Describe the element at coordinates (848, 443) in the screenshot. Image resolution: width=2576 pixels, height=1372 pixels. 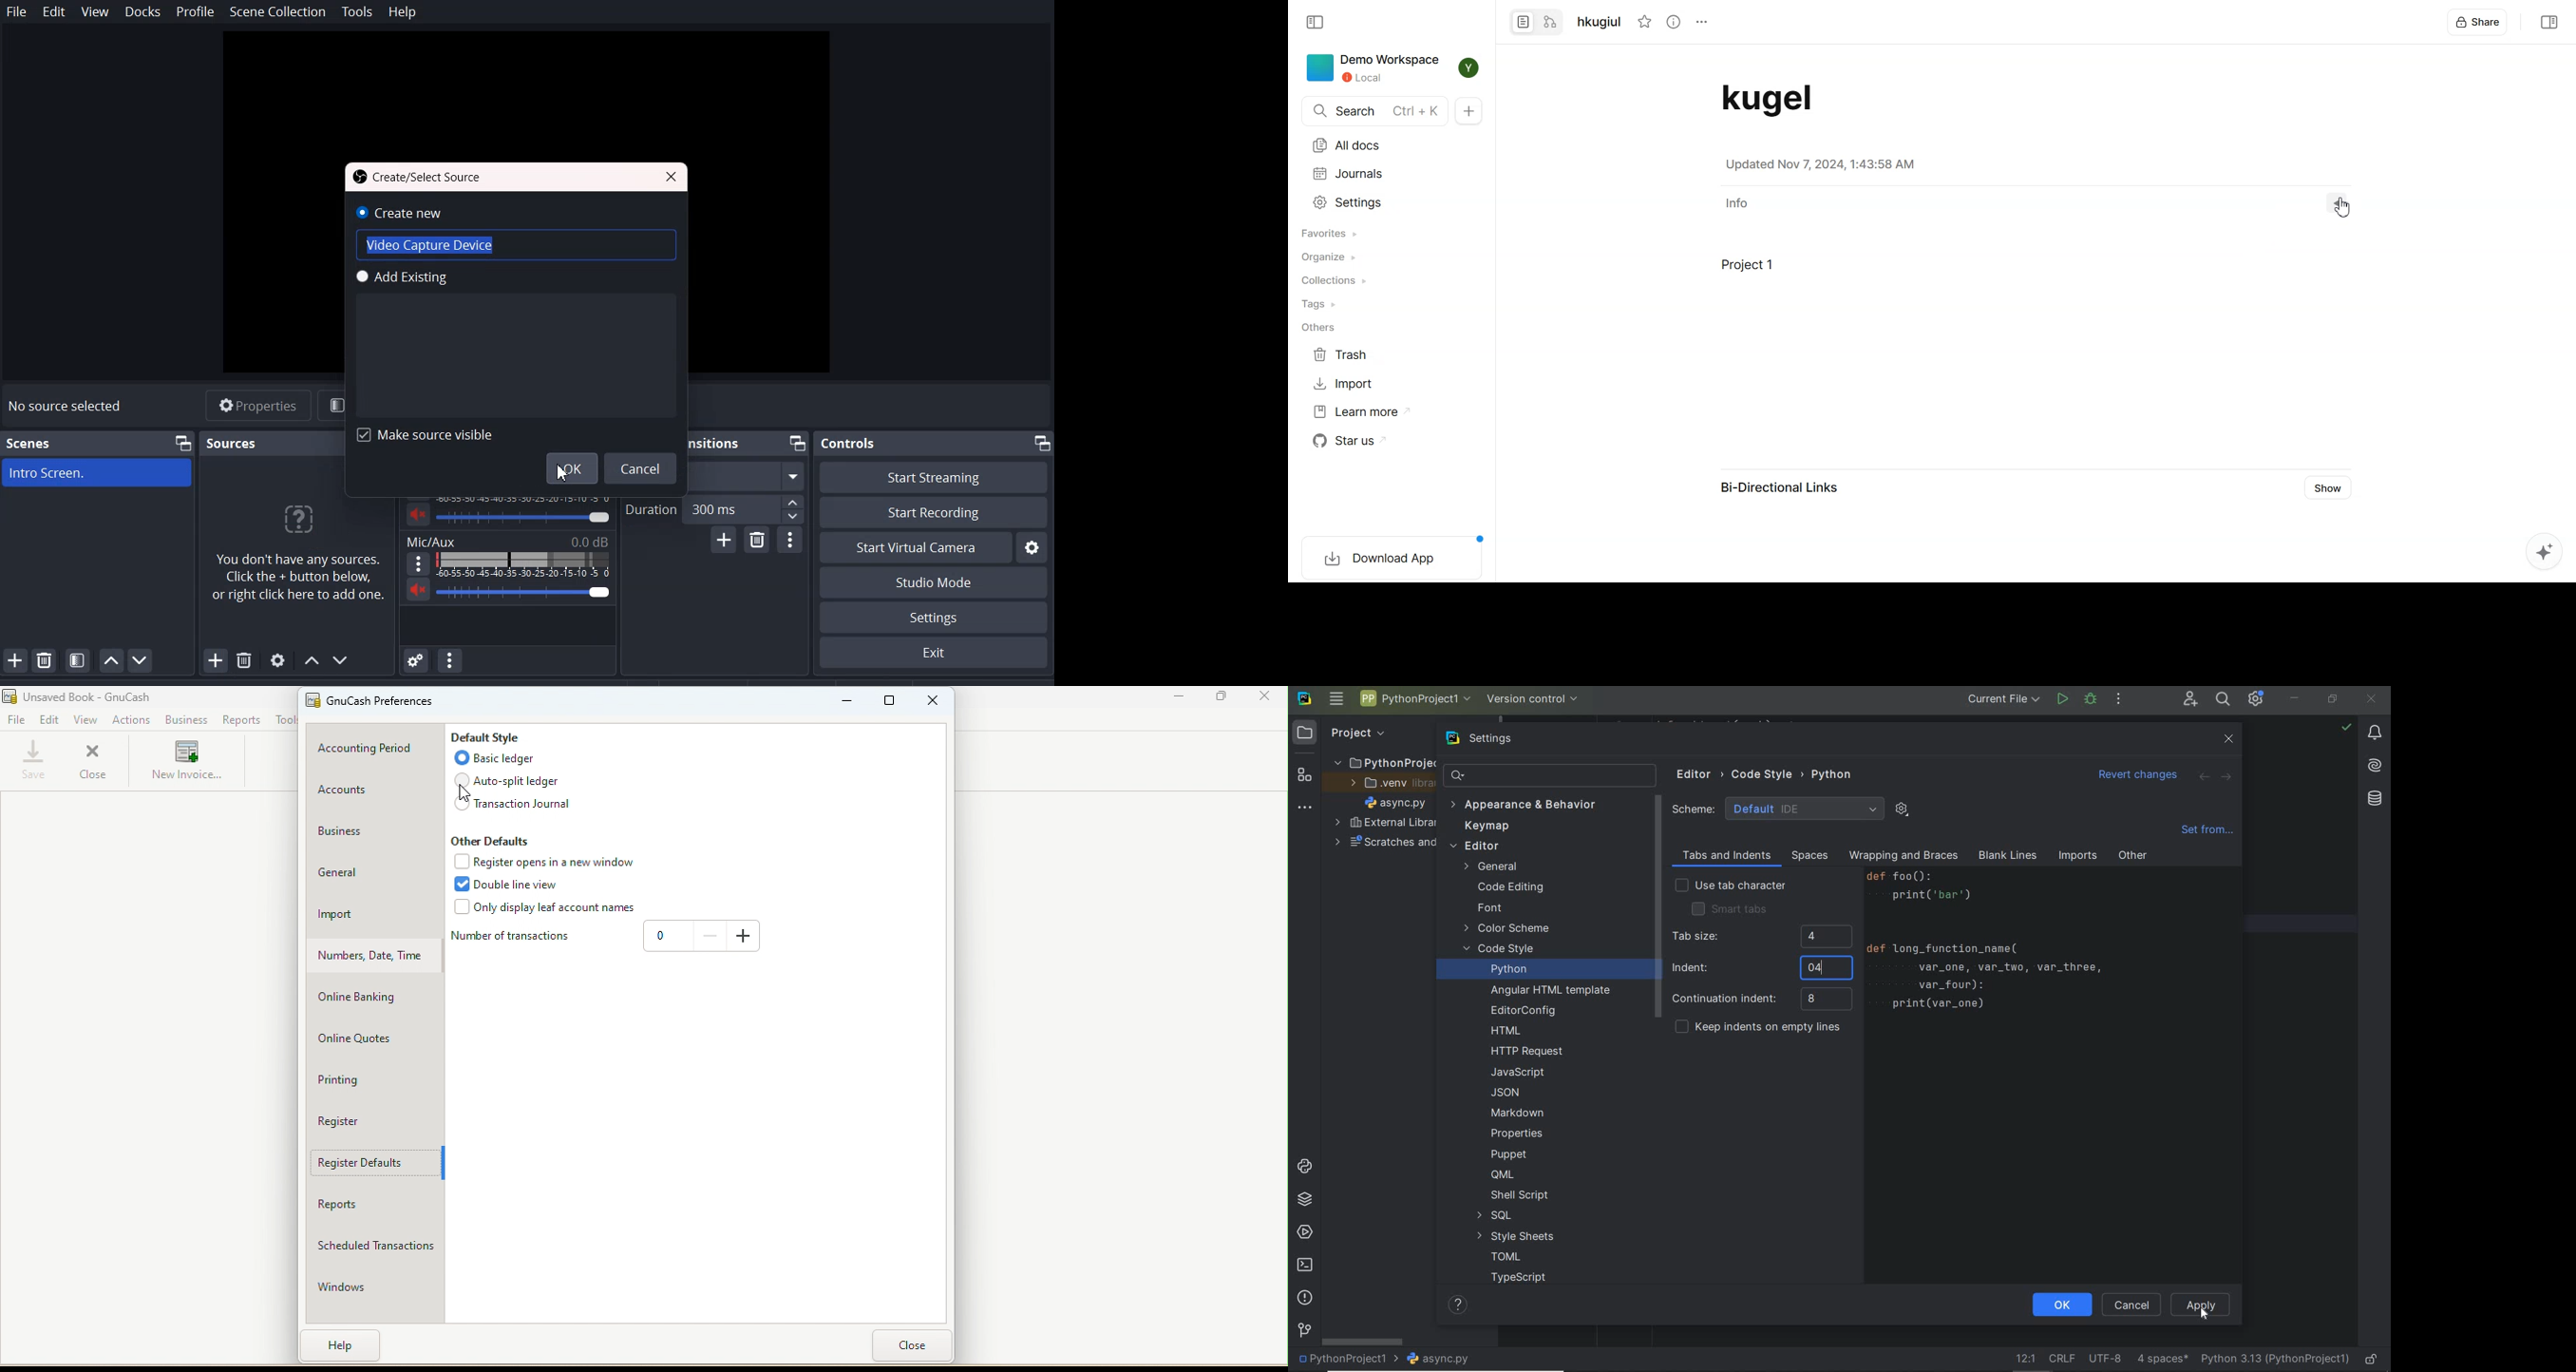
I see `Controls` at that location.